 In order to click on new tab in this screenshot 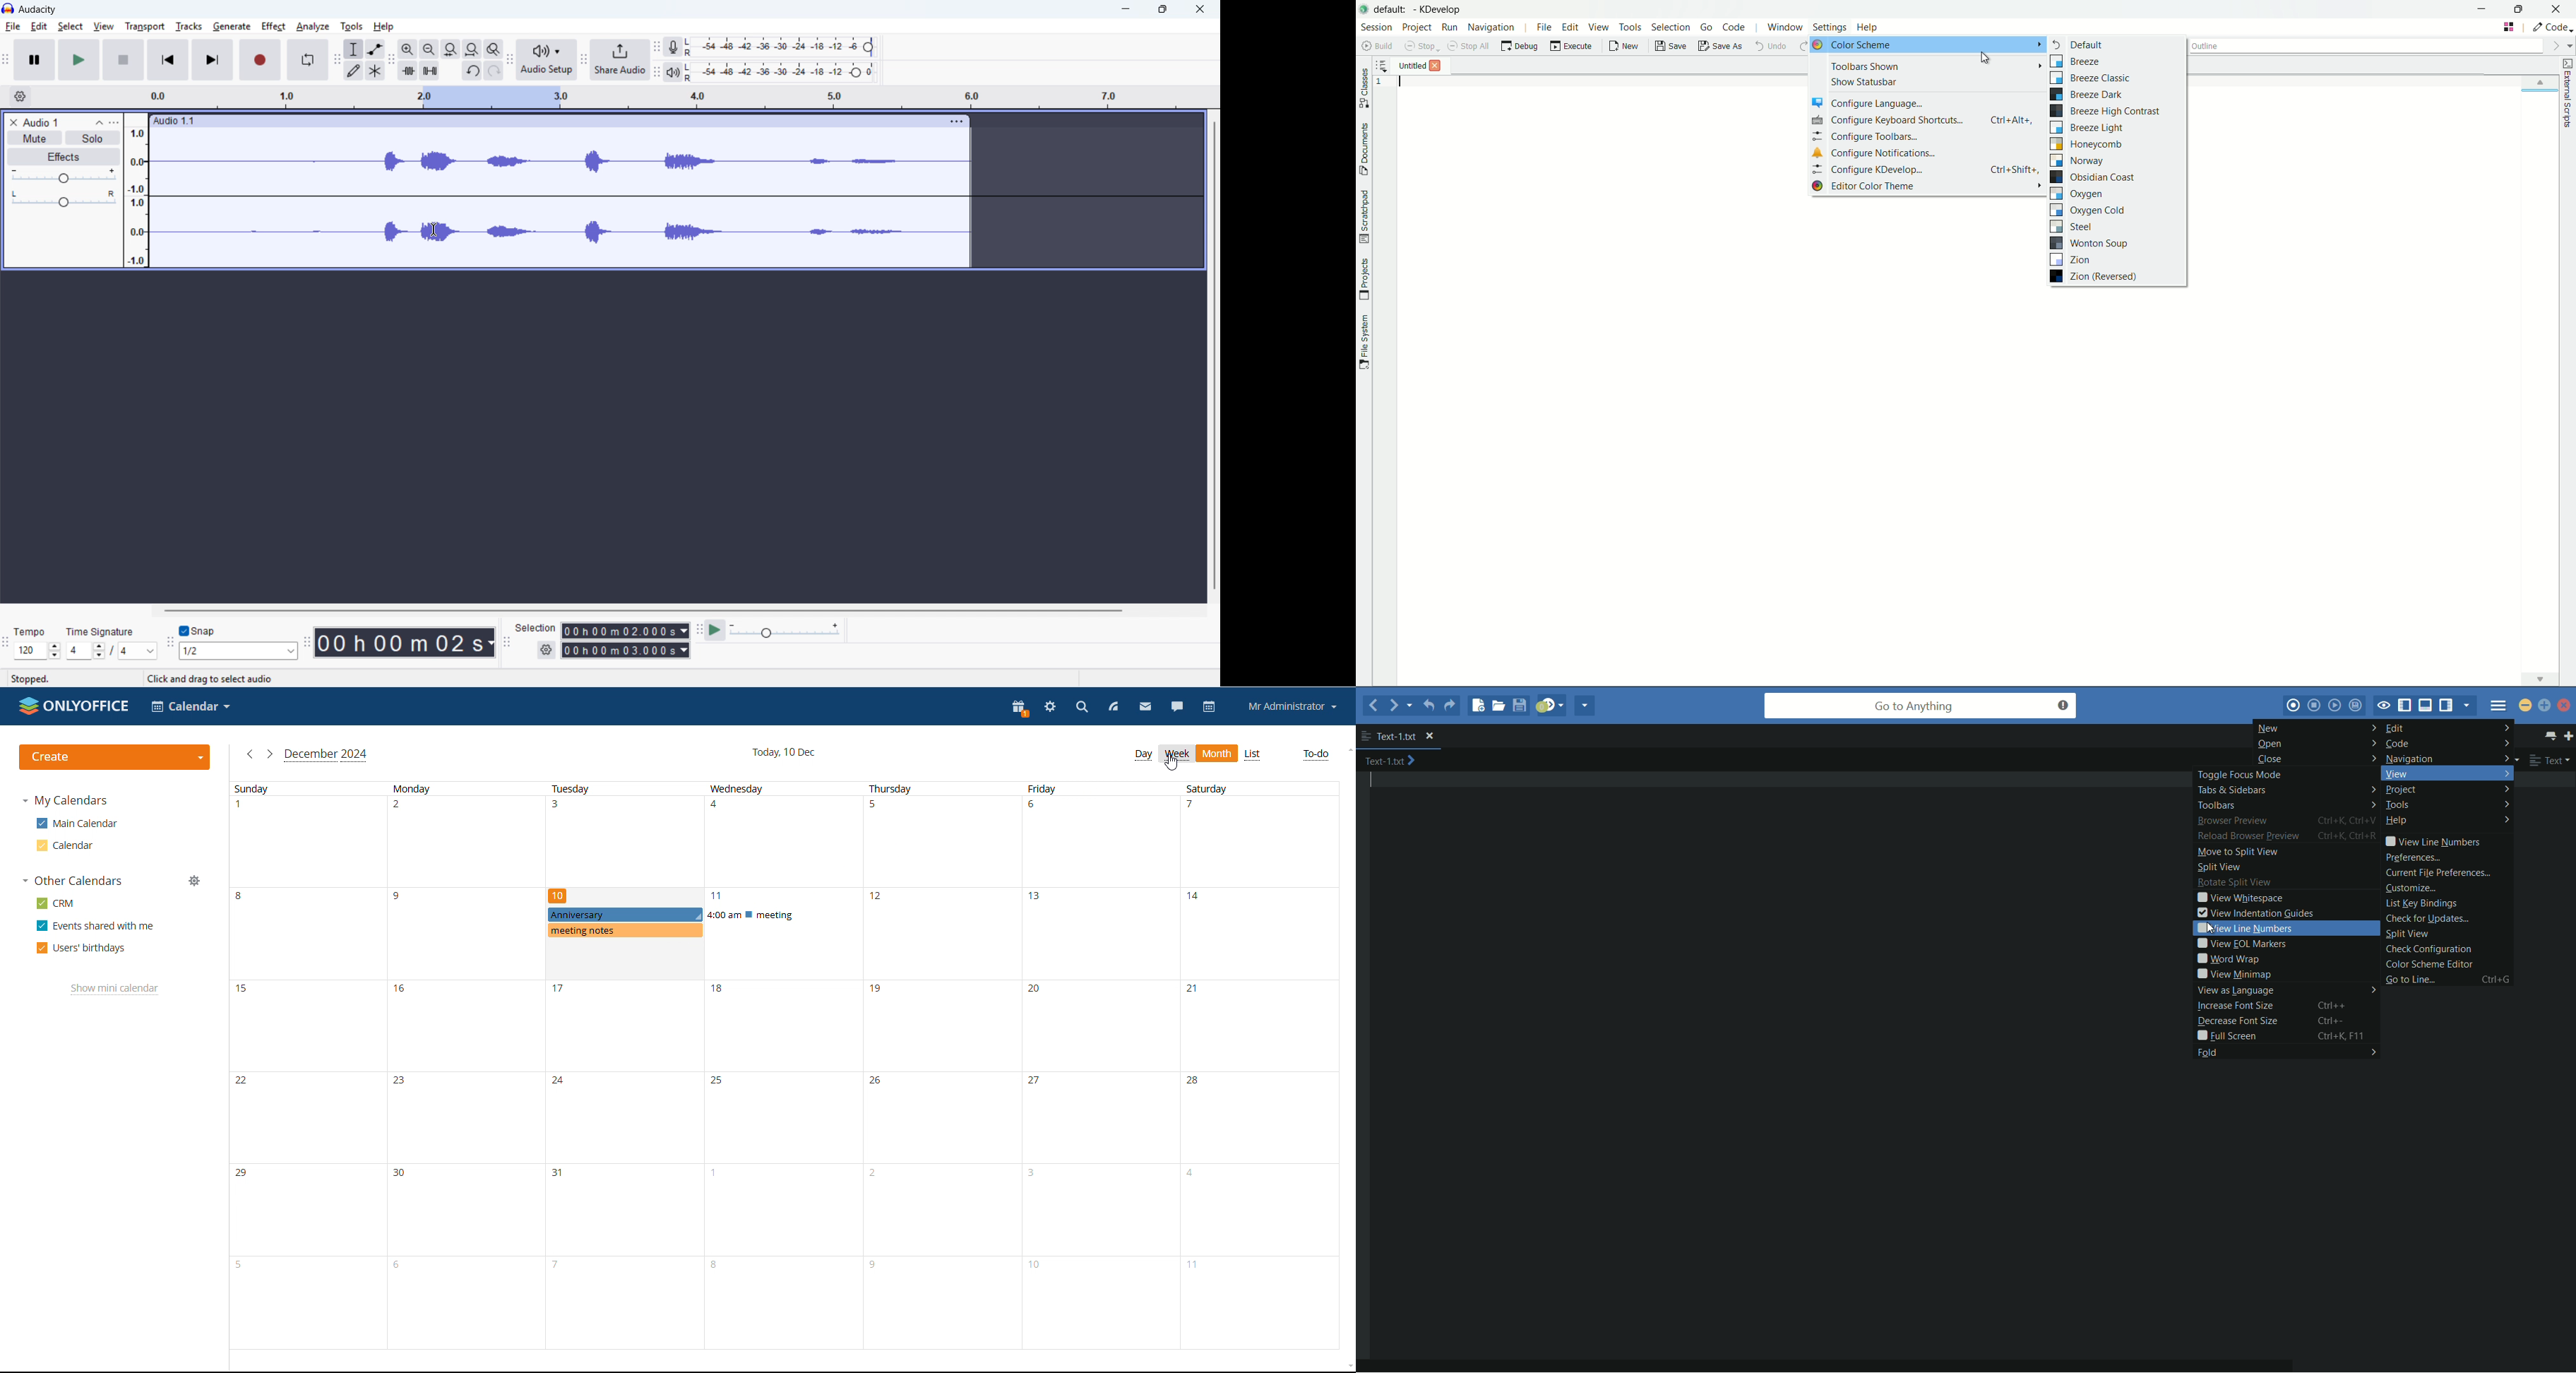, I will do `click(2568, 735)`.